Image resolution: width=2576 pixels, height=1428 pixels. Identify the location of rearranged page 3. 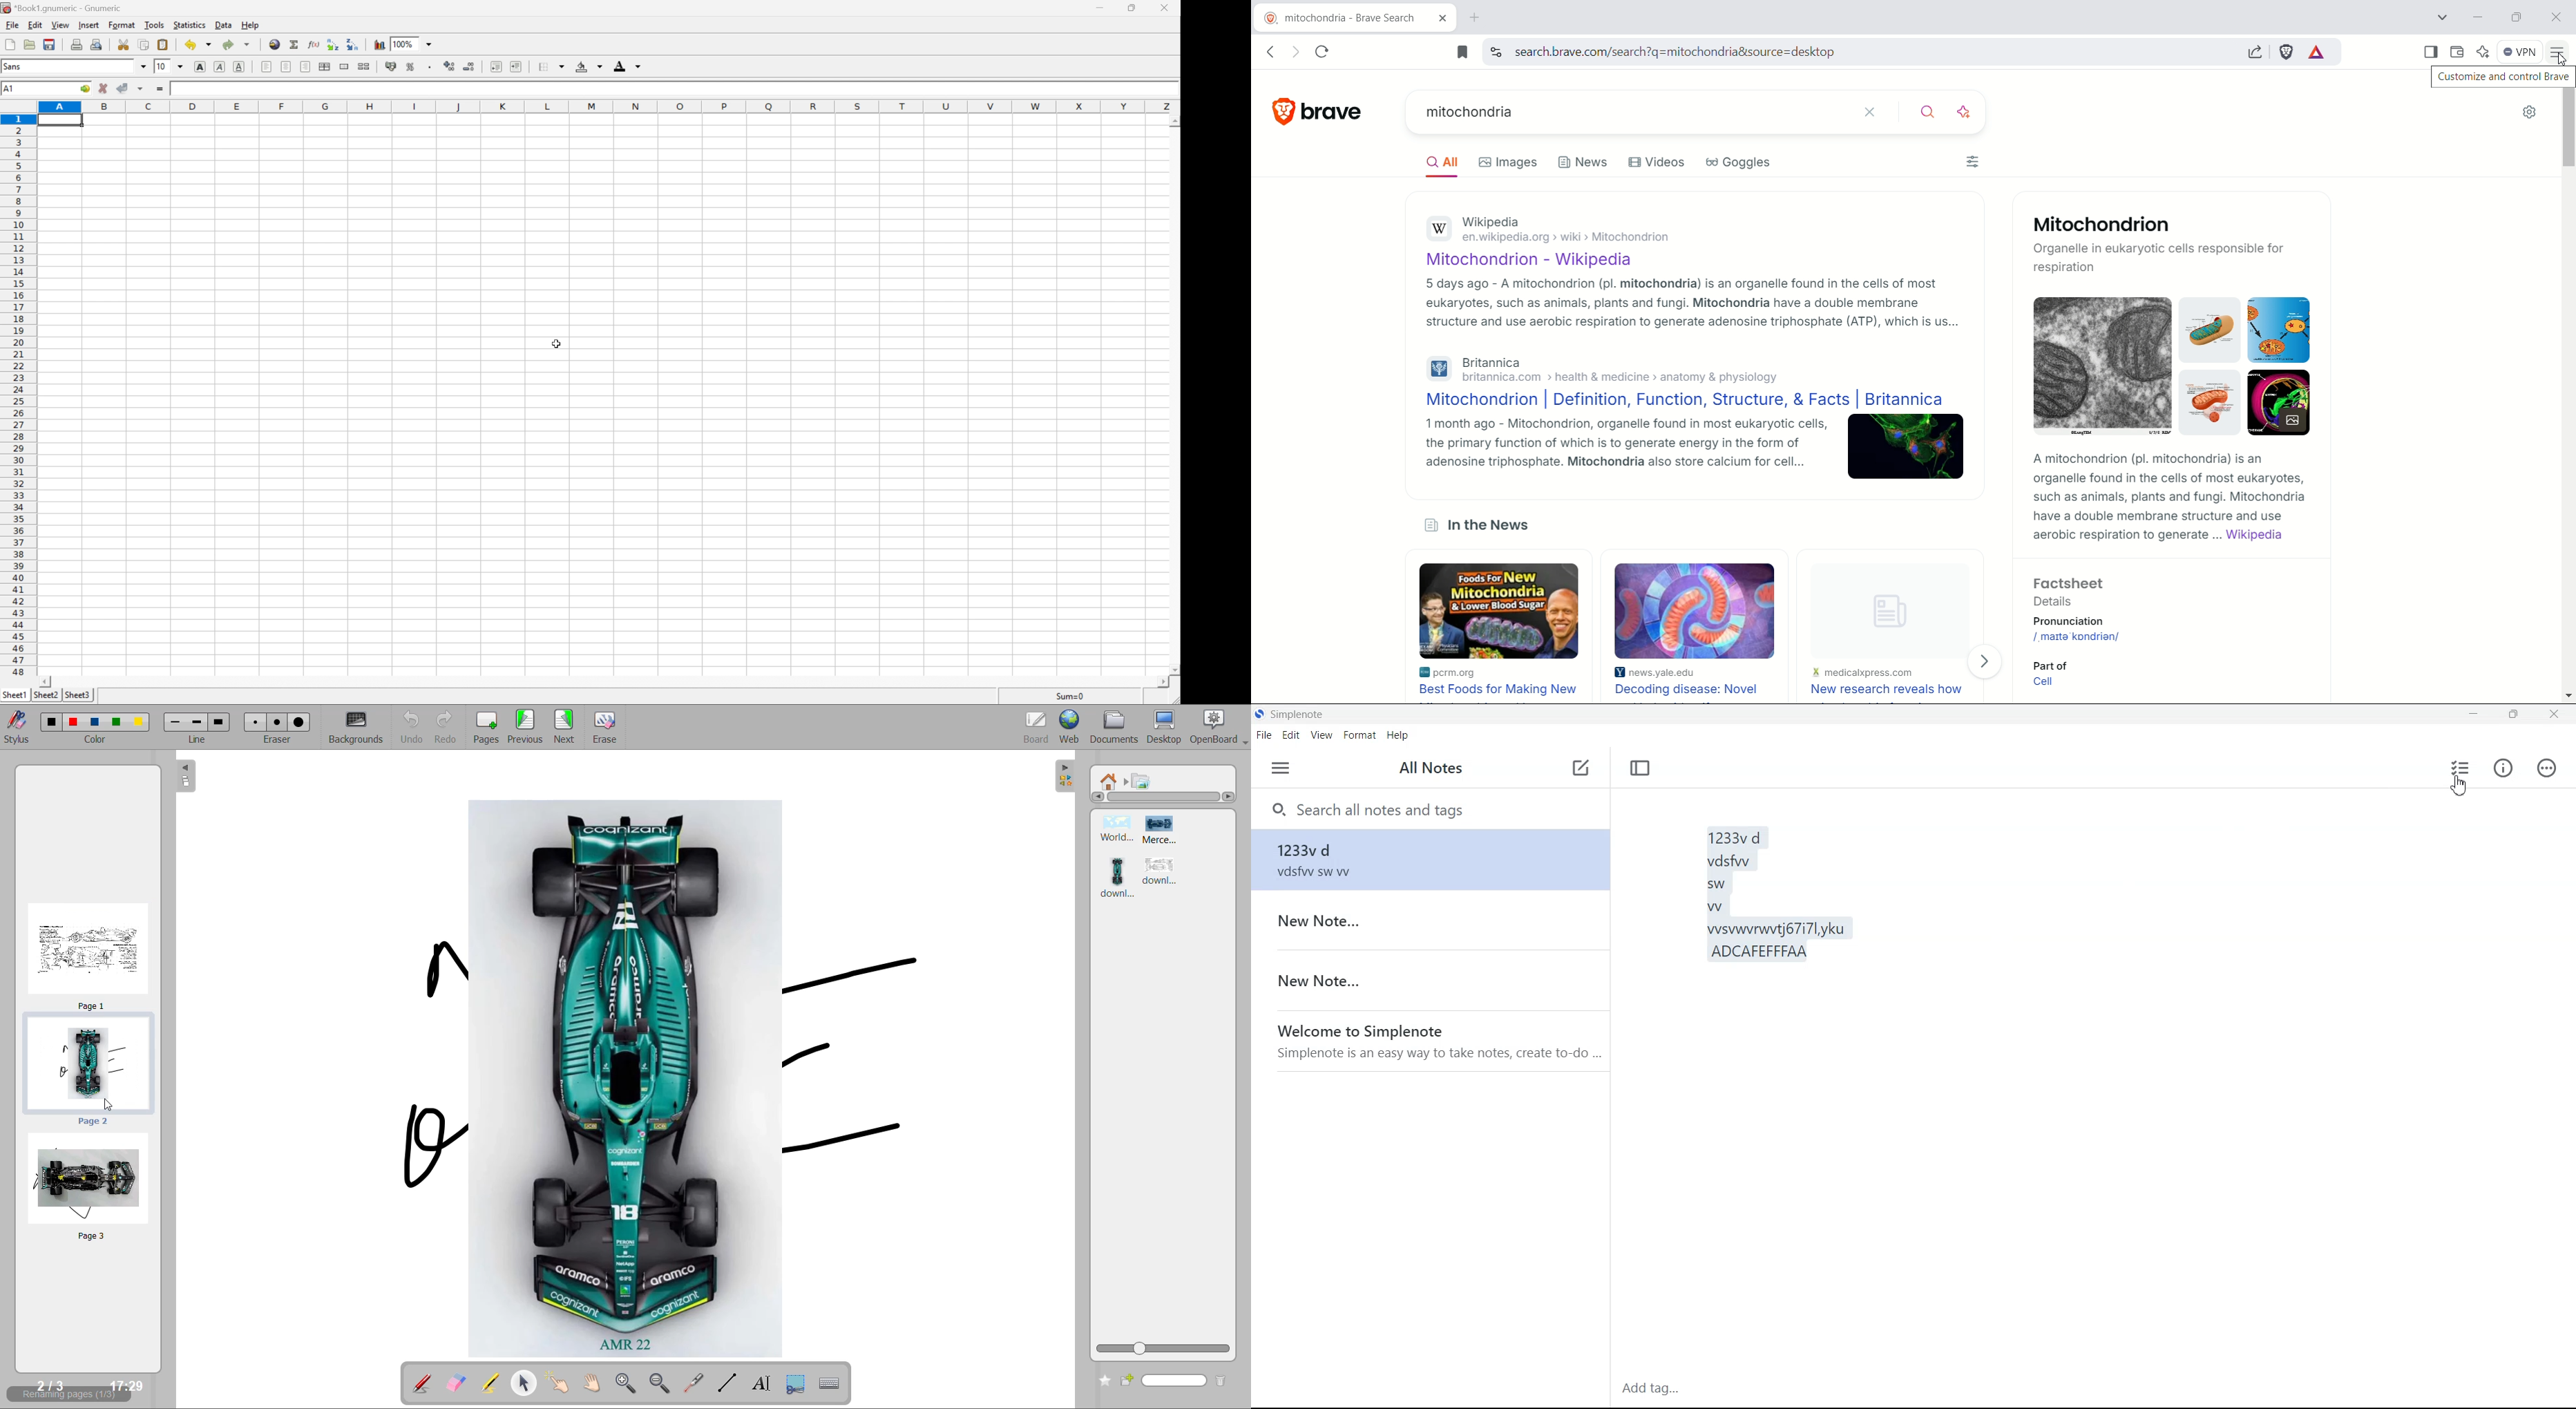
(89, 1187).